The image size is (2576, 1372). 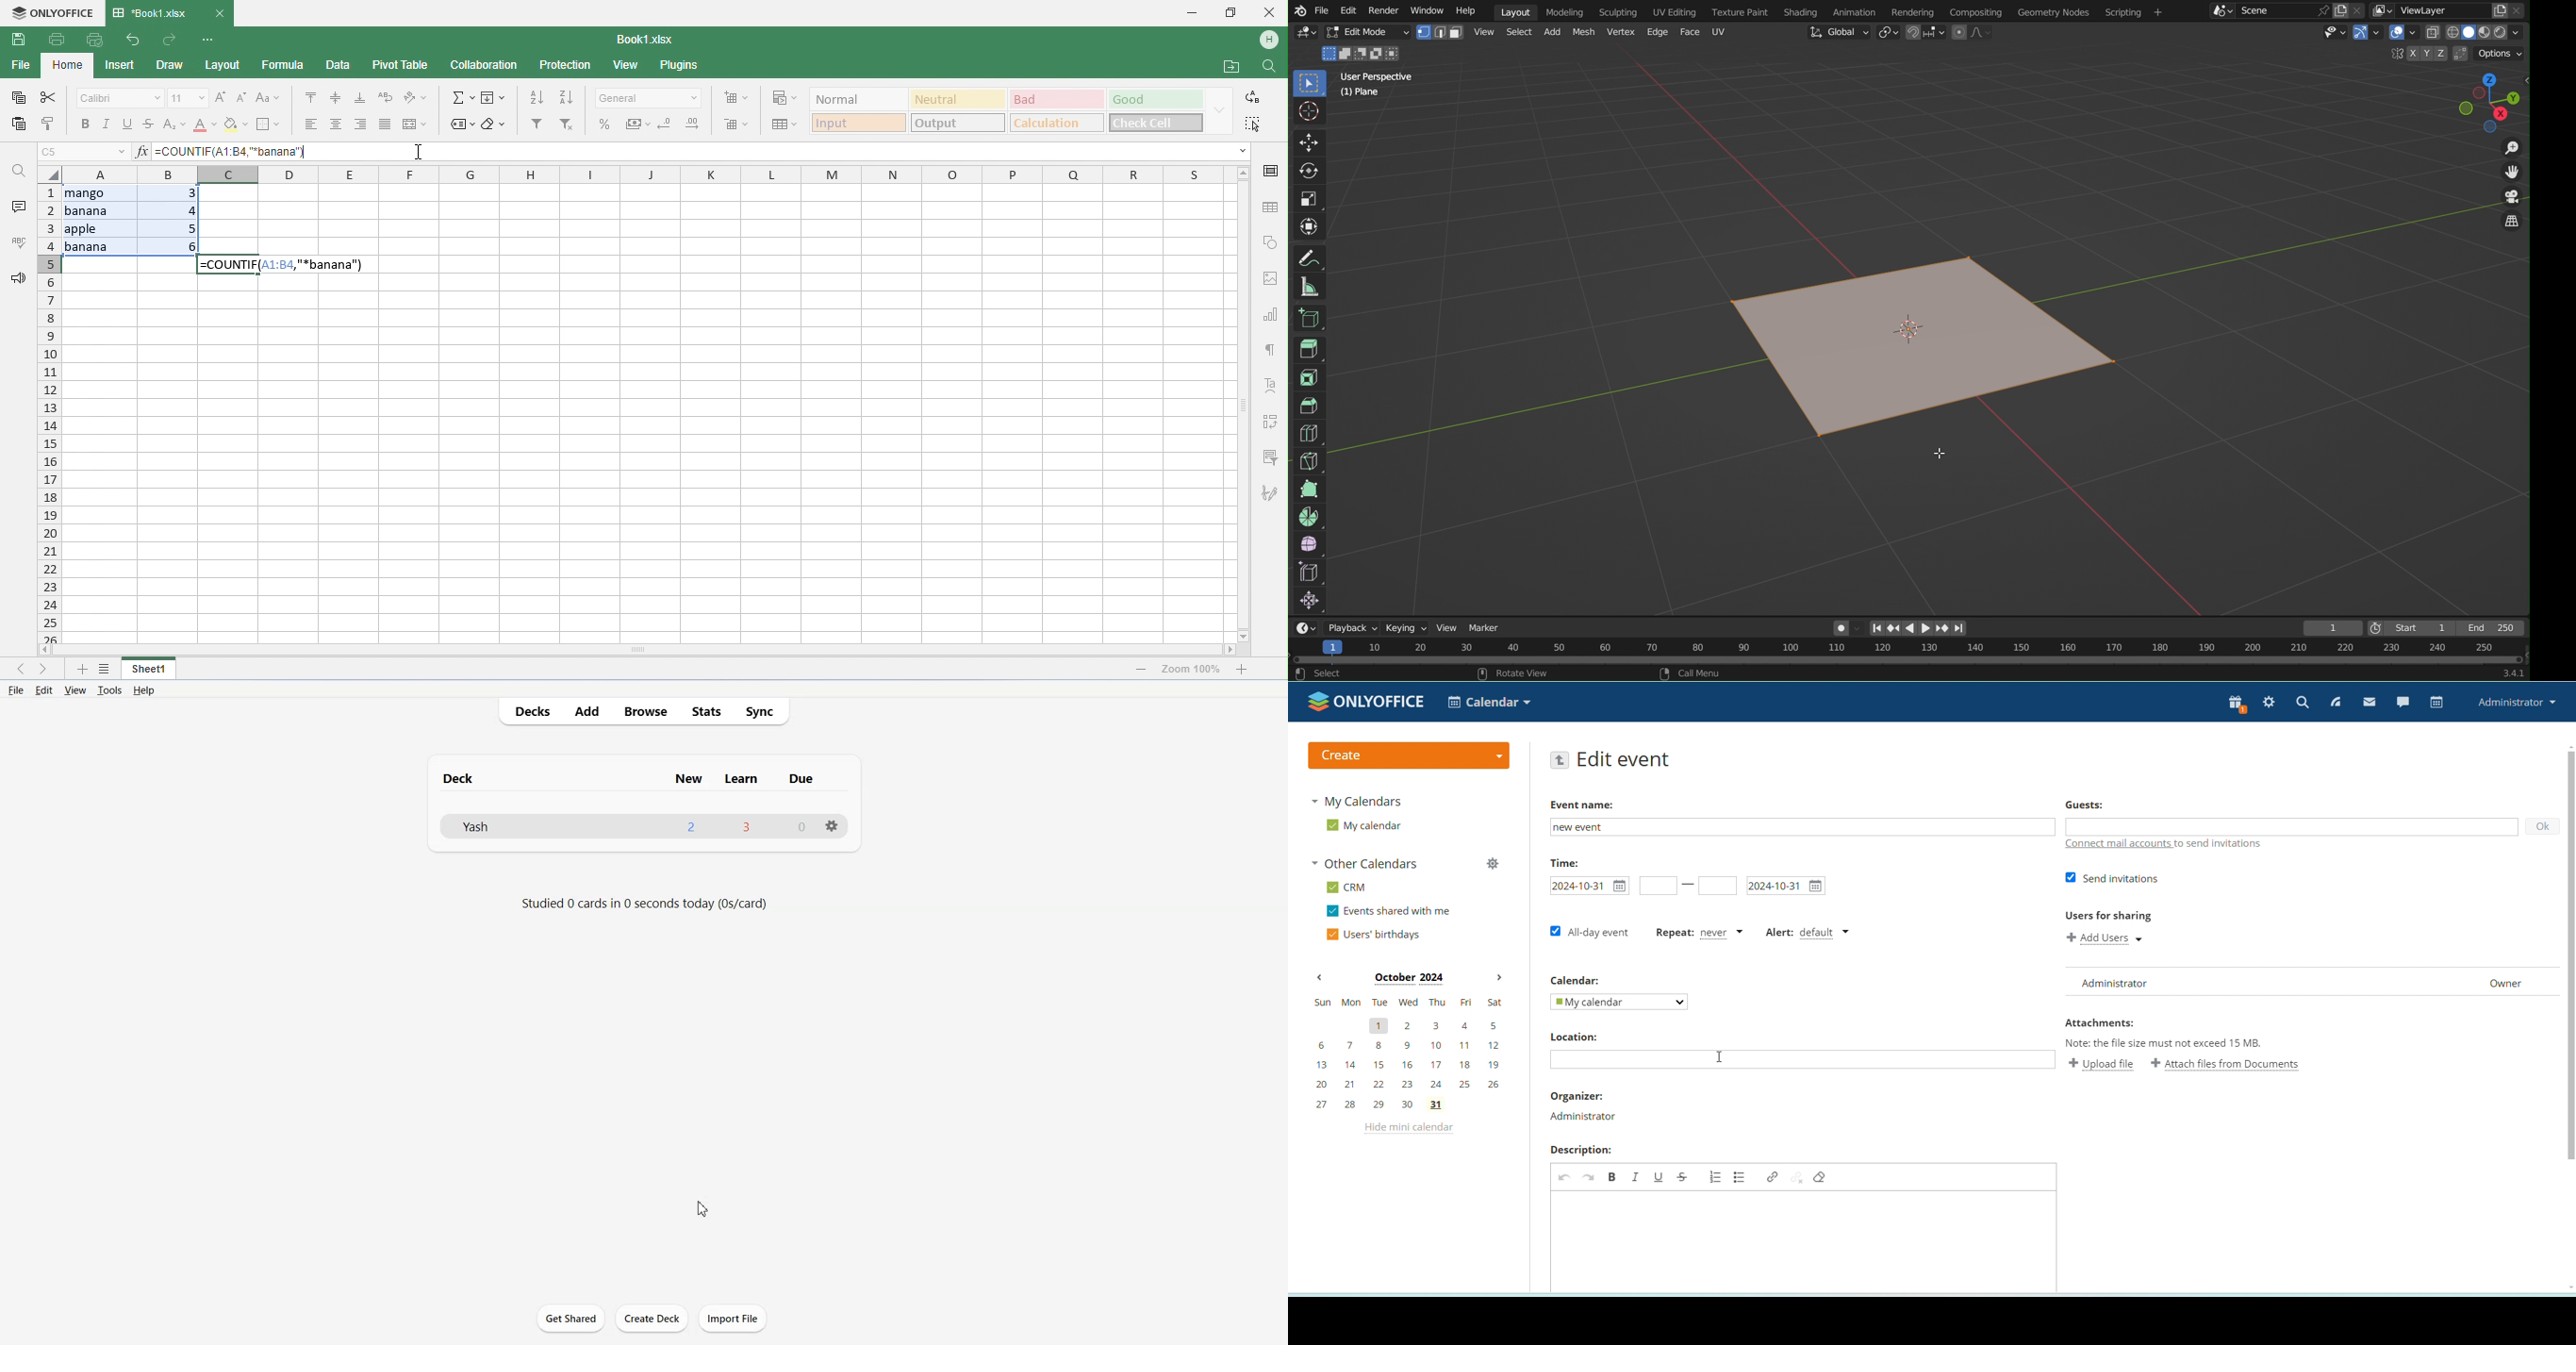 What do you see at coordinates (1440, 32) in the screenshot?
I see `Select Mode` at bounding box center [1440, 32].